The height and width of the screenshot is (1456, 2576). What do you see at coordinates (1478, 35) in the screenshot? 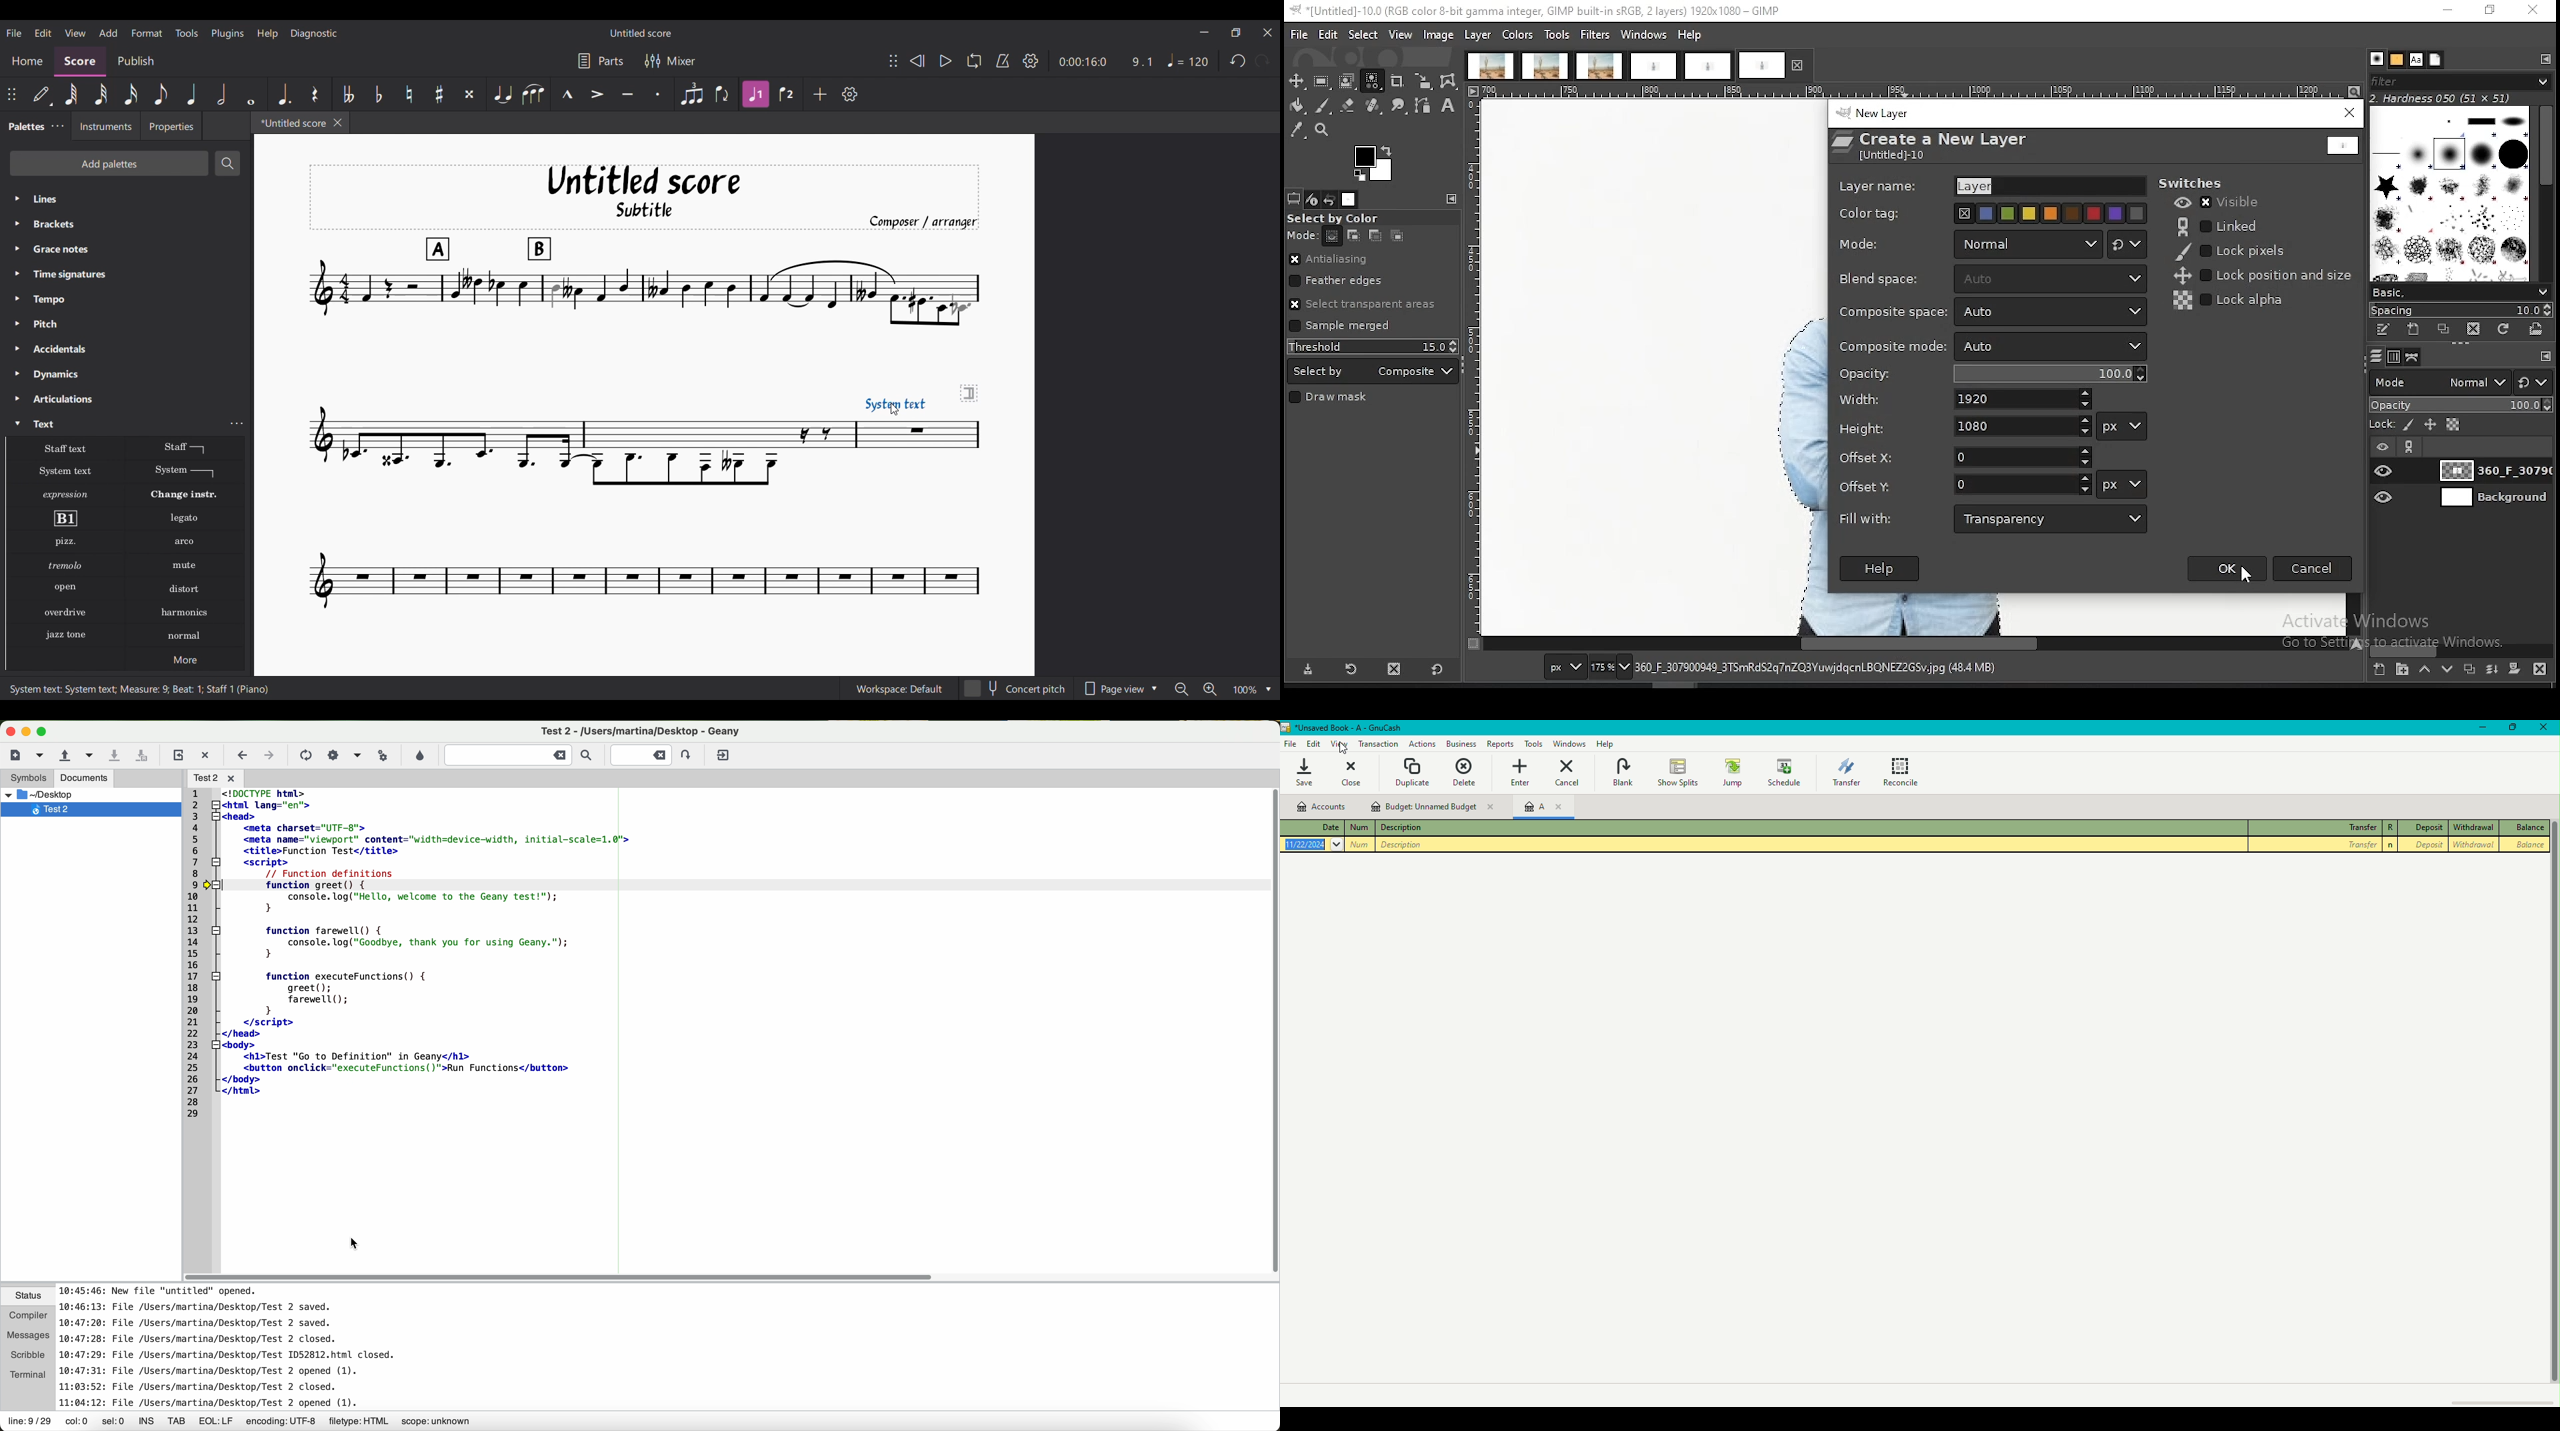
I see `layer` at bounding box center [1478, 35].